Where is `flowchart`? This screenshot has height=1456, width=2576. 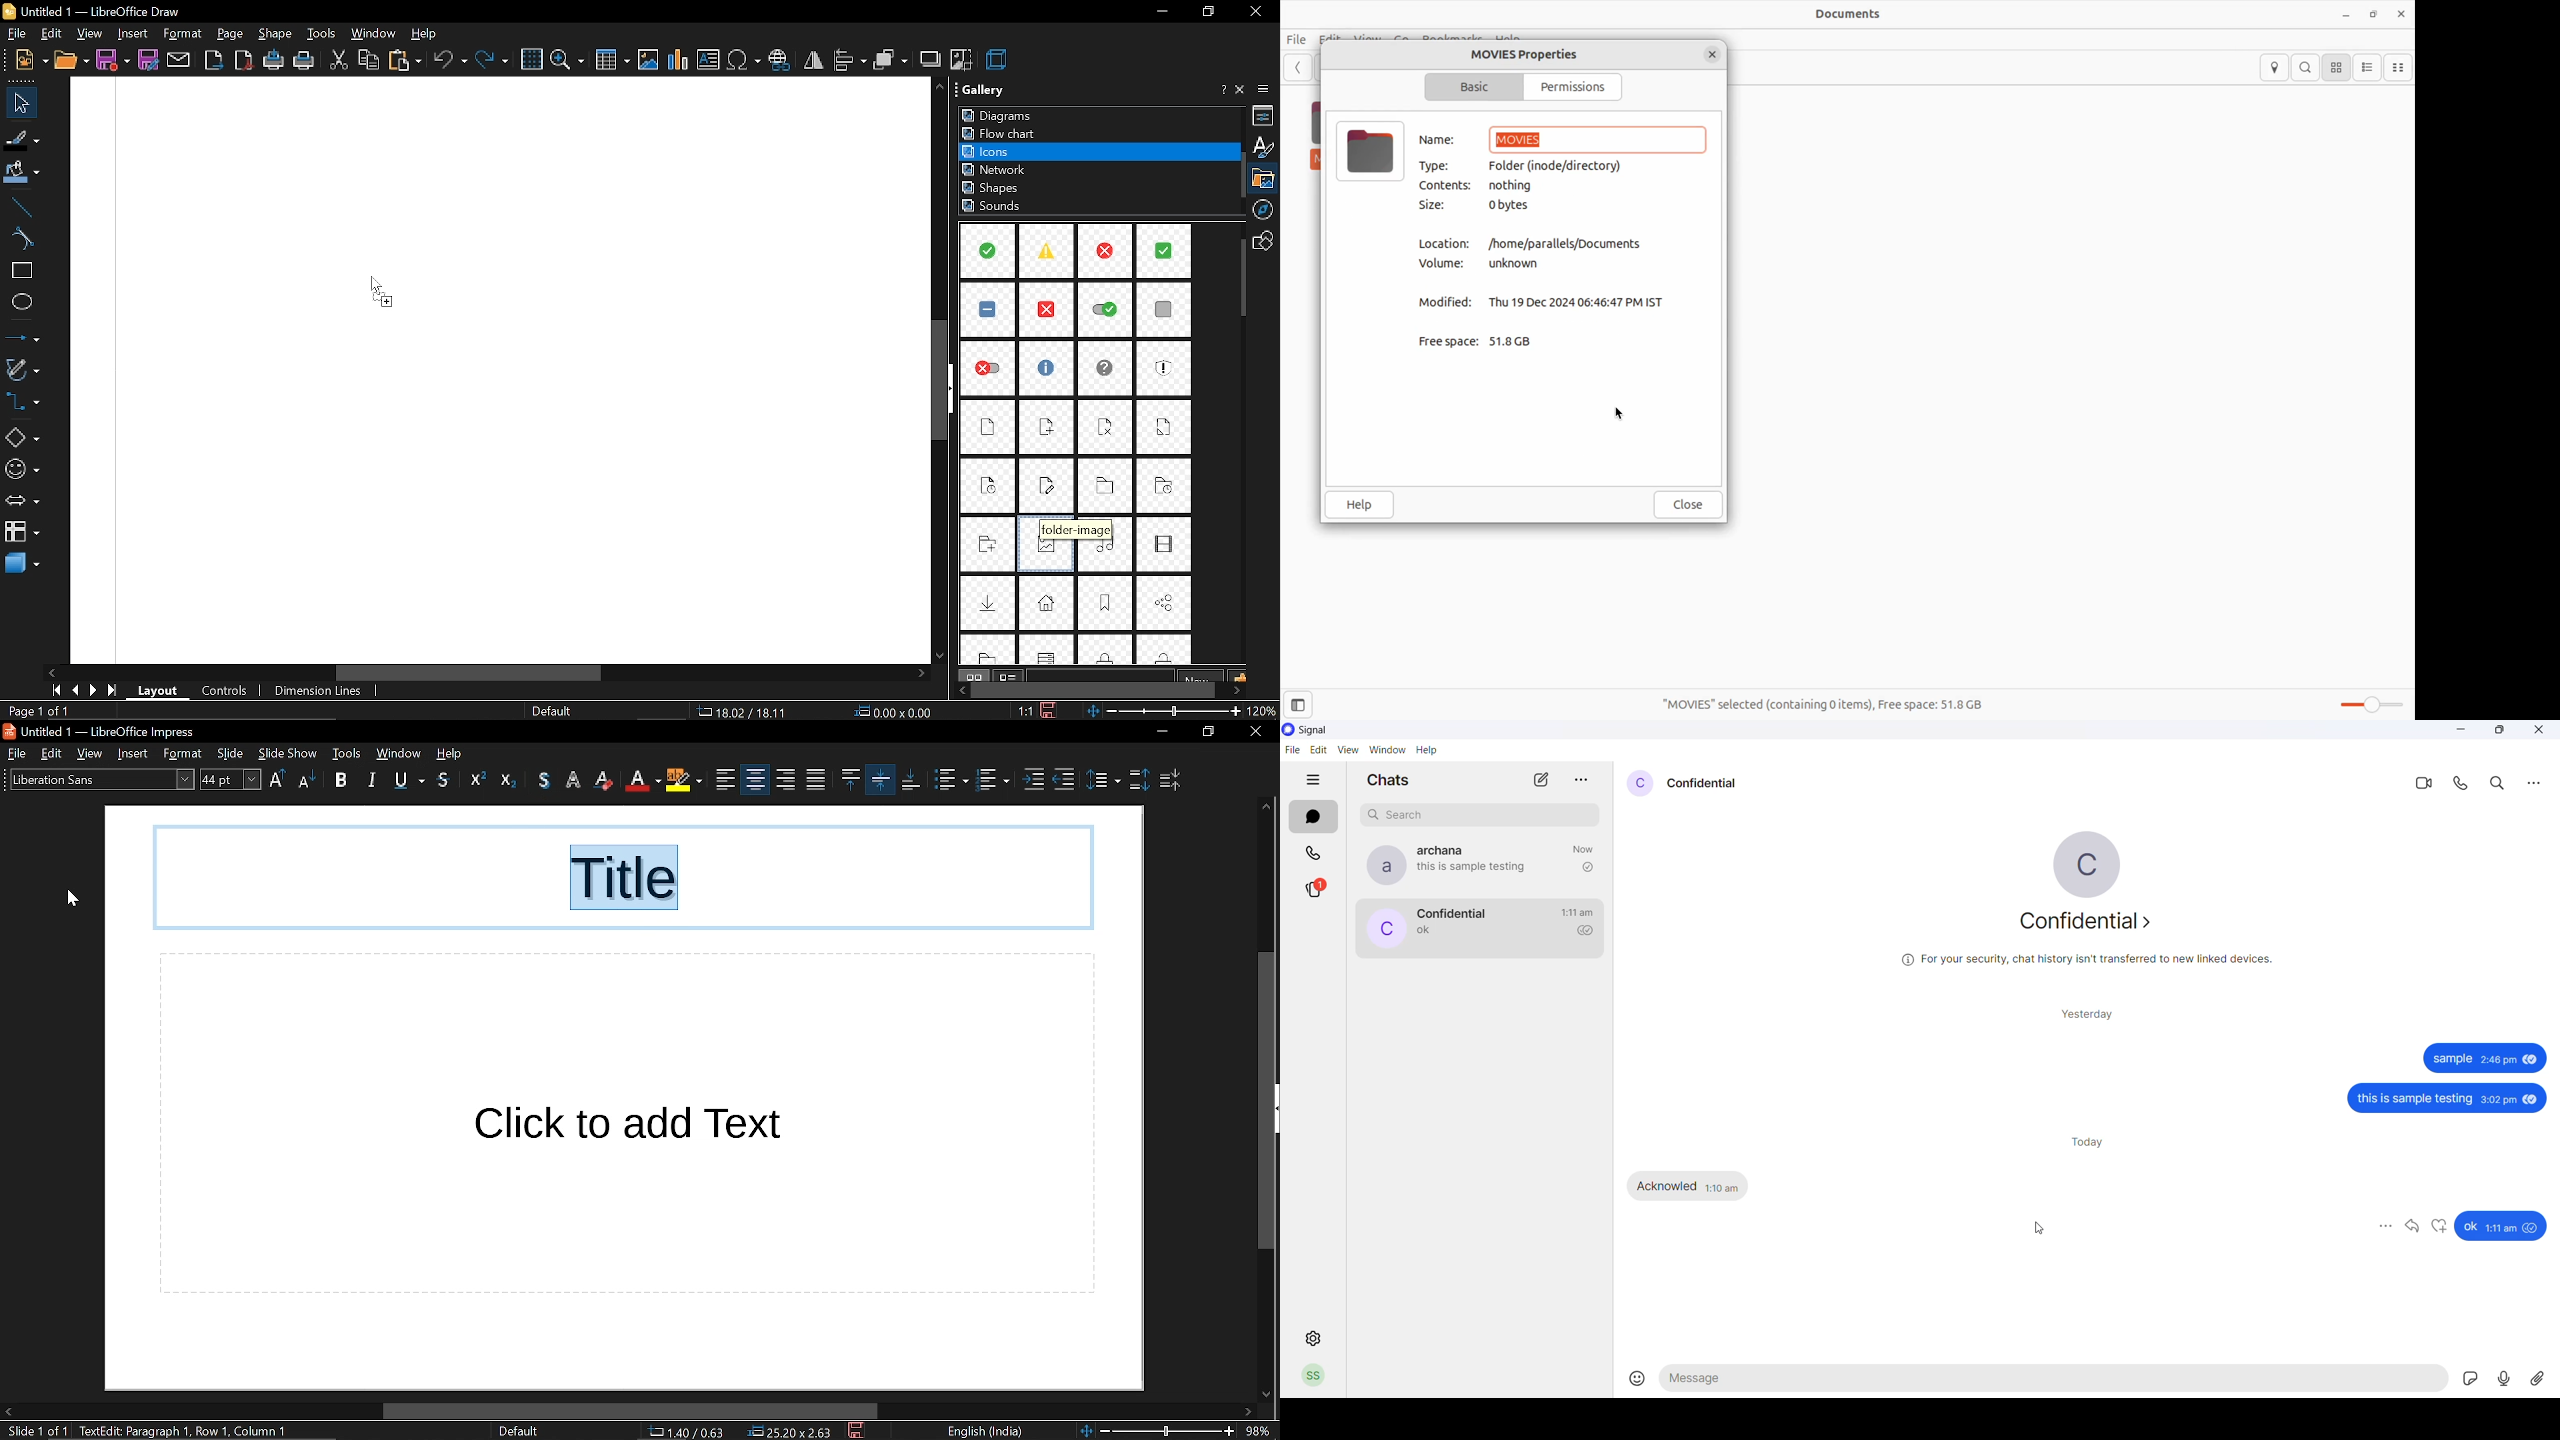 flowchart is located at coordinates (20, 532).